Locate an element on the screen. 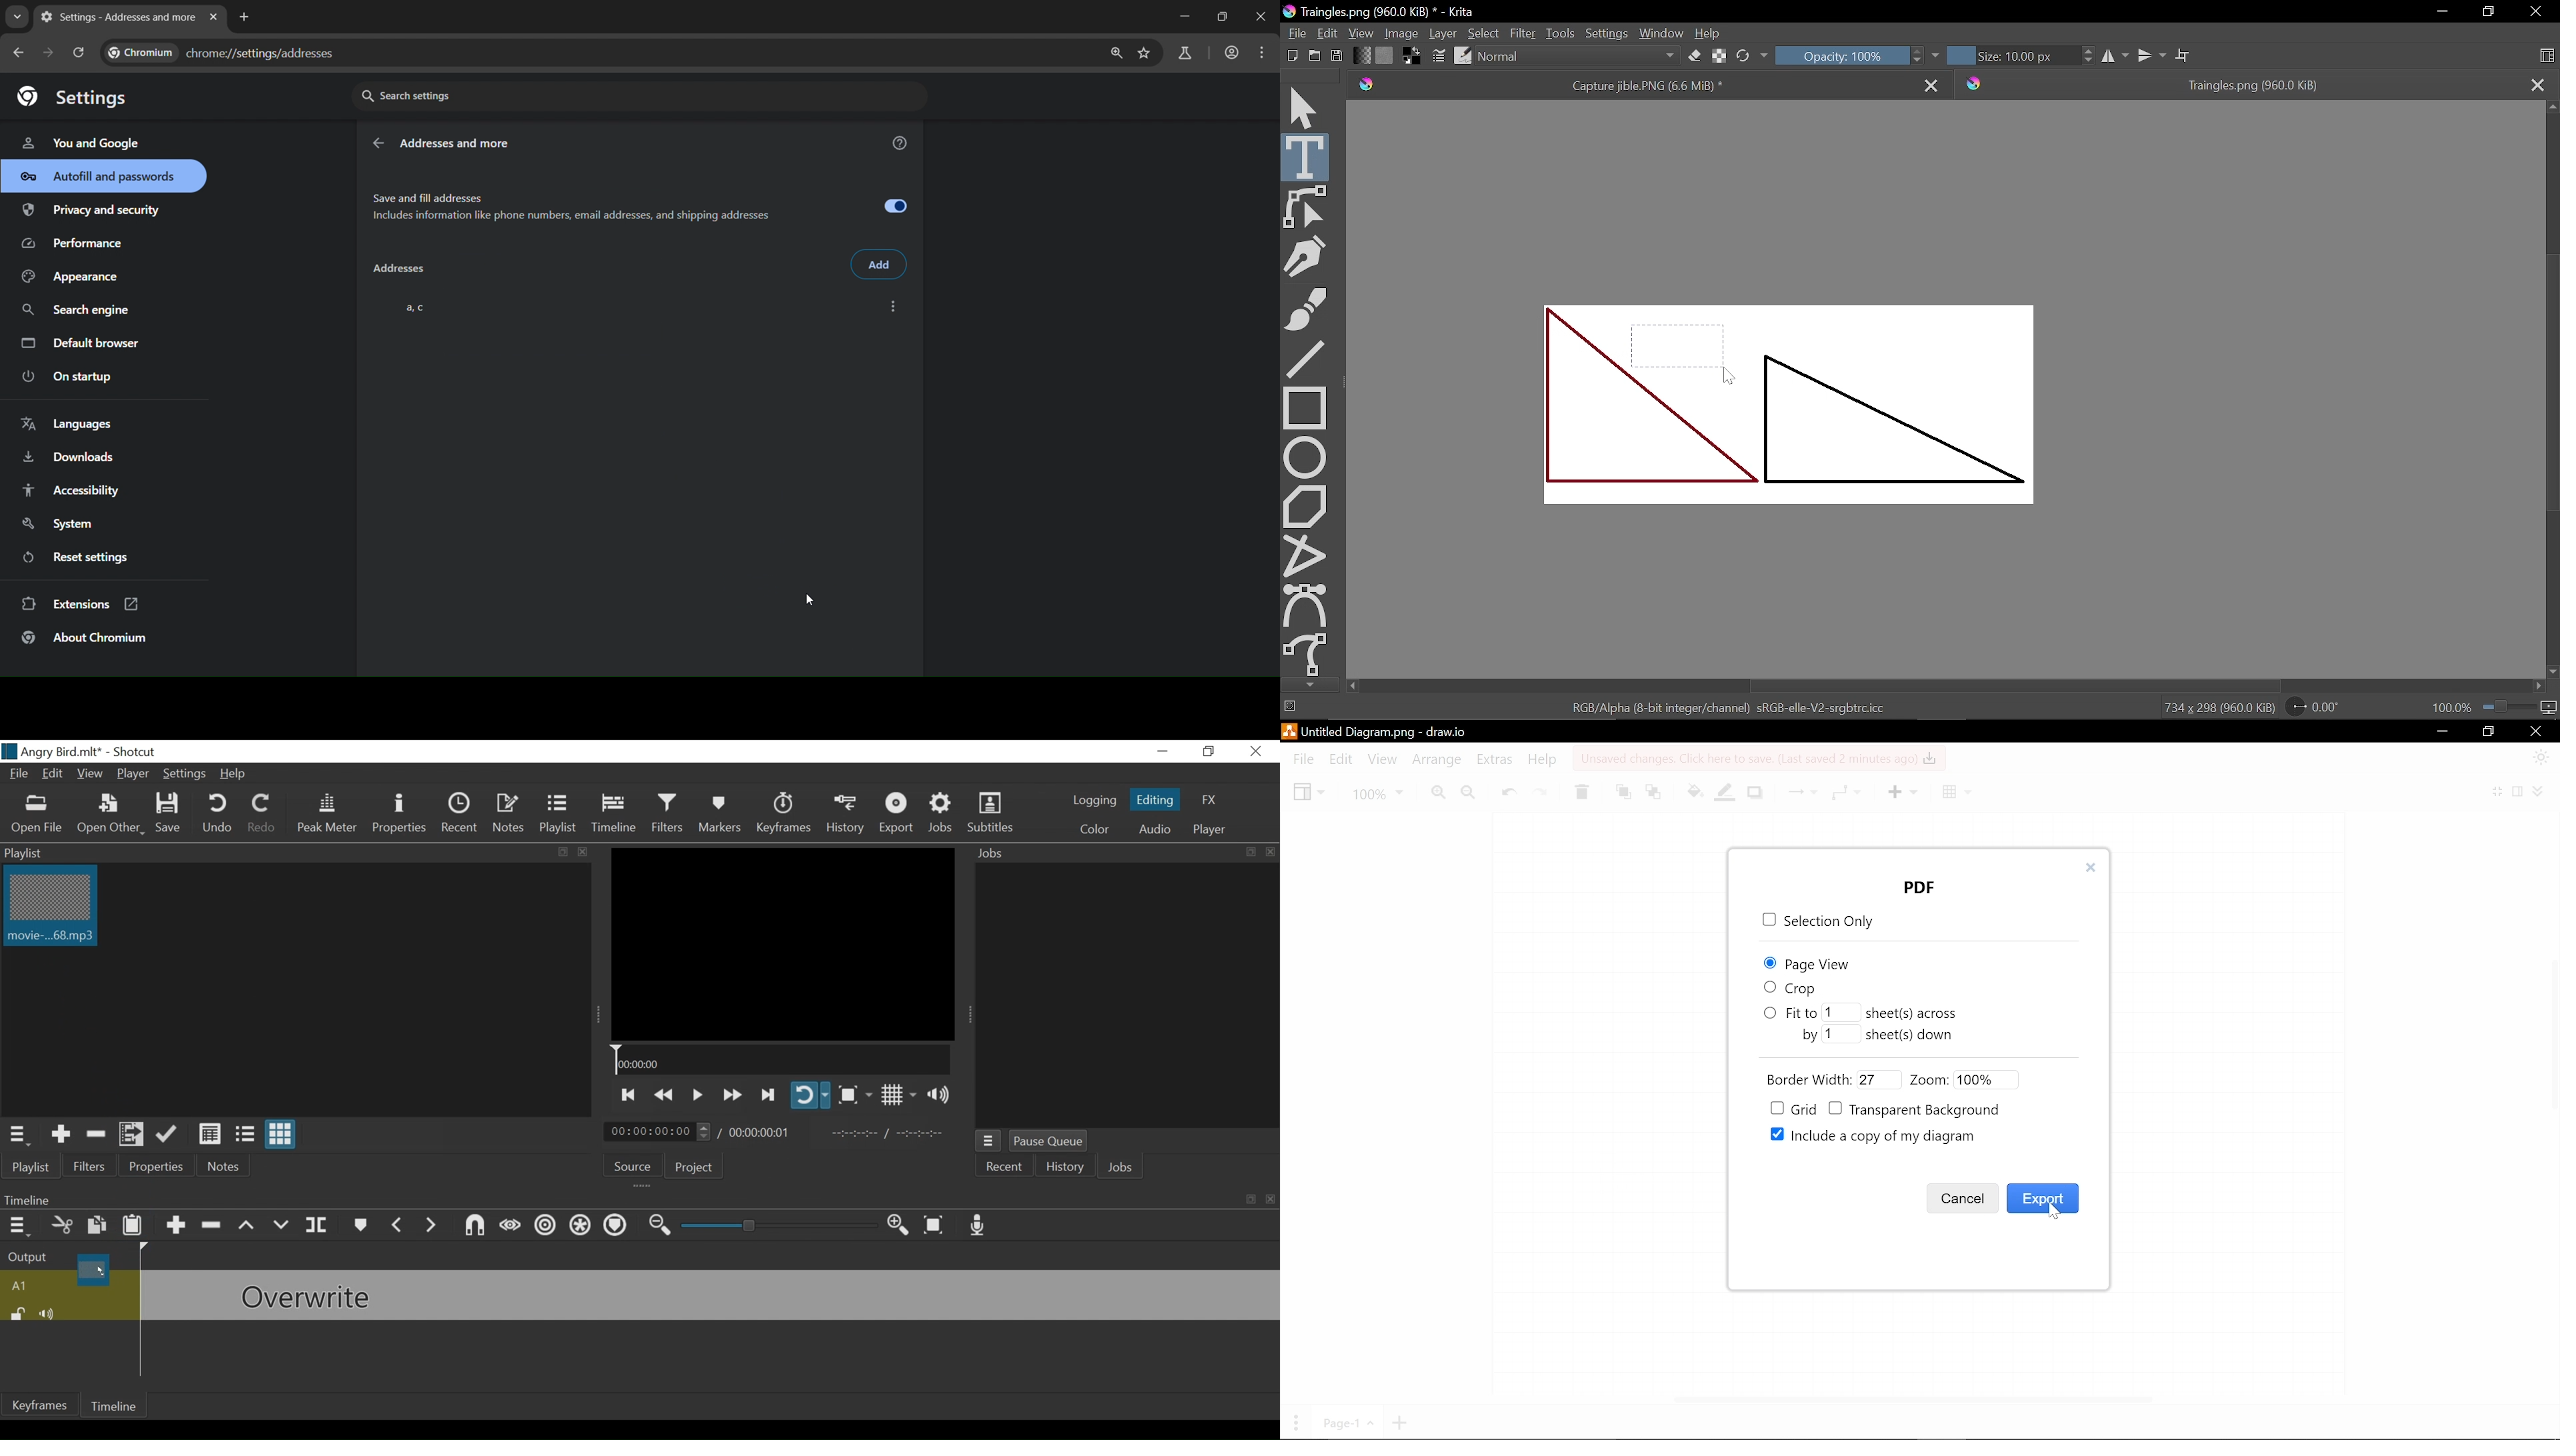  search panel is located at coordinates (1183, 54).